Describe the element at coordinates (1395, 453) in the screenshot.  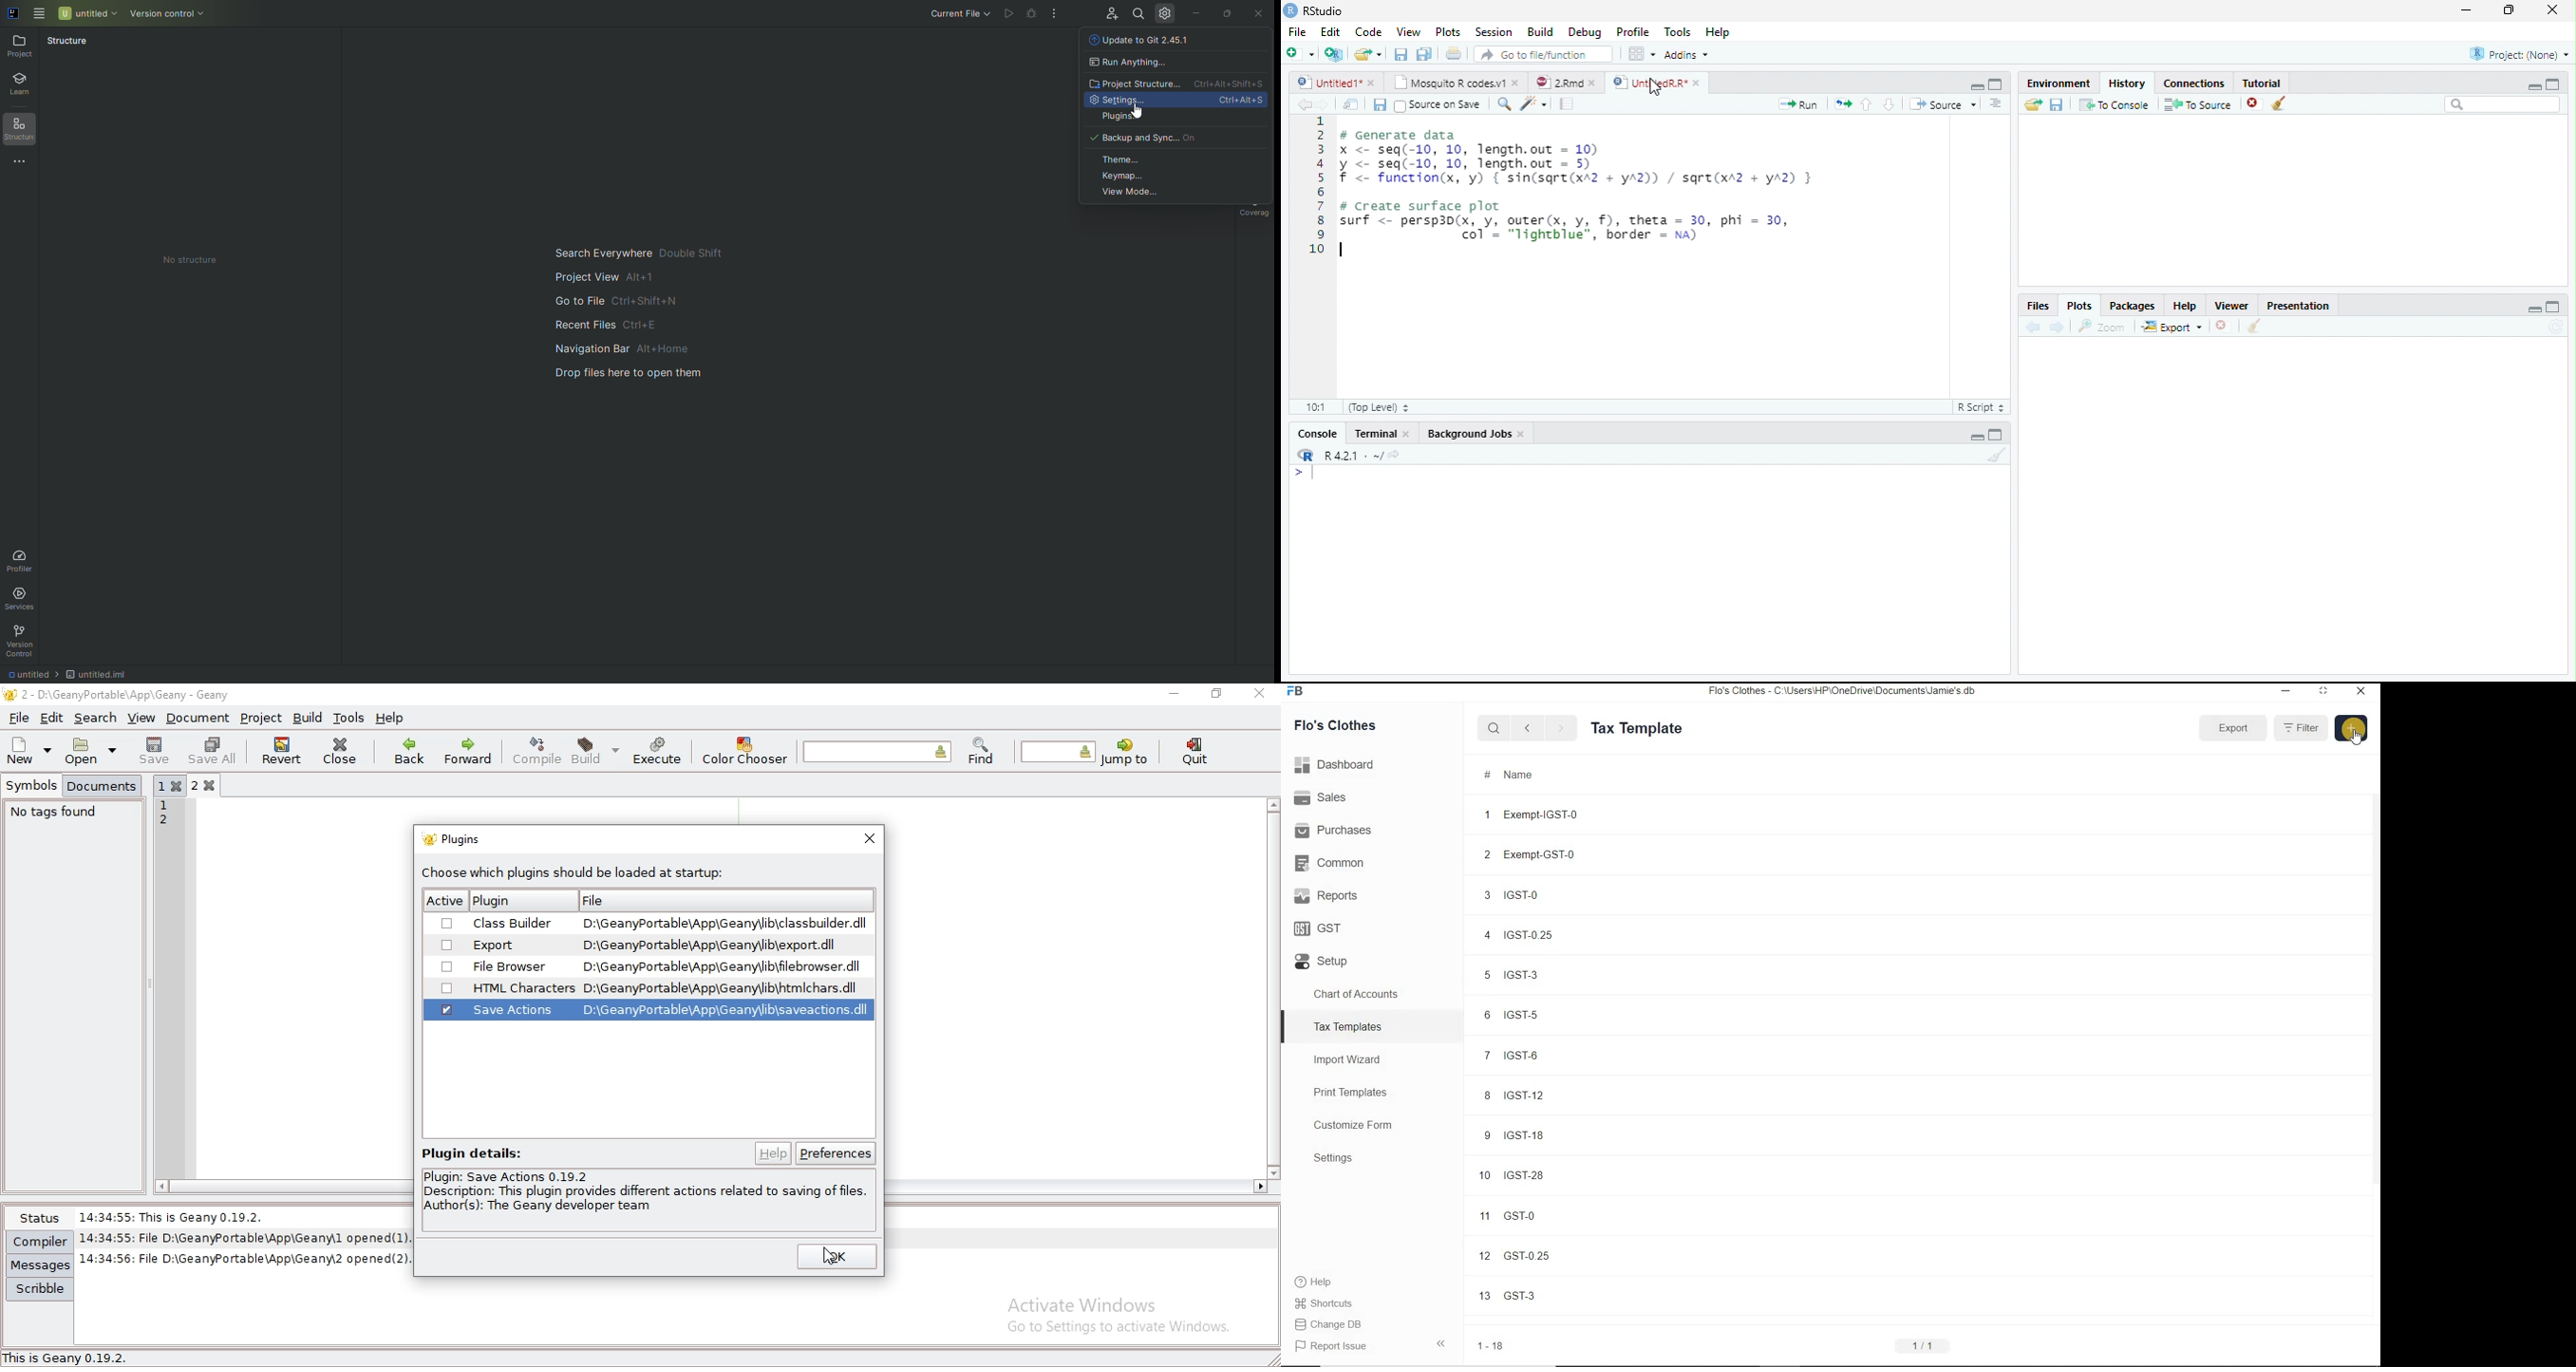
I see `View the current working directory` at that location.